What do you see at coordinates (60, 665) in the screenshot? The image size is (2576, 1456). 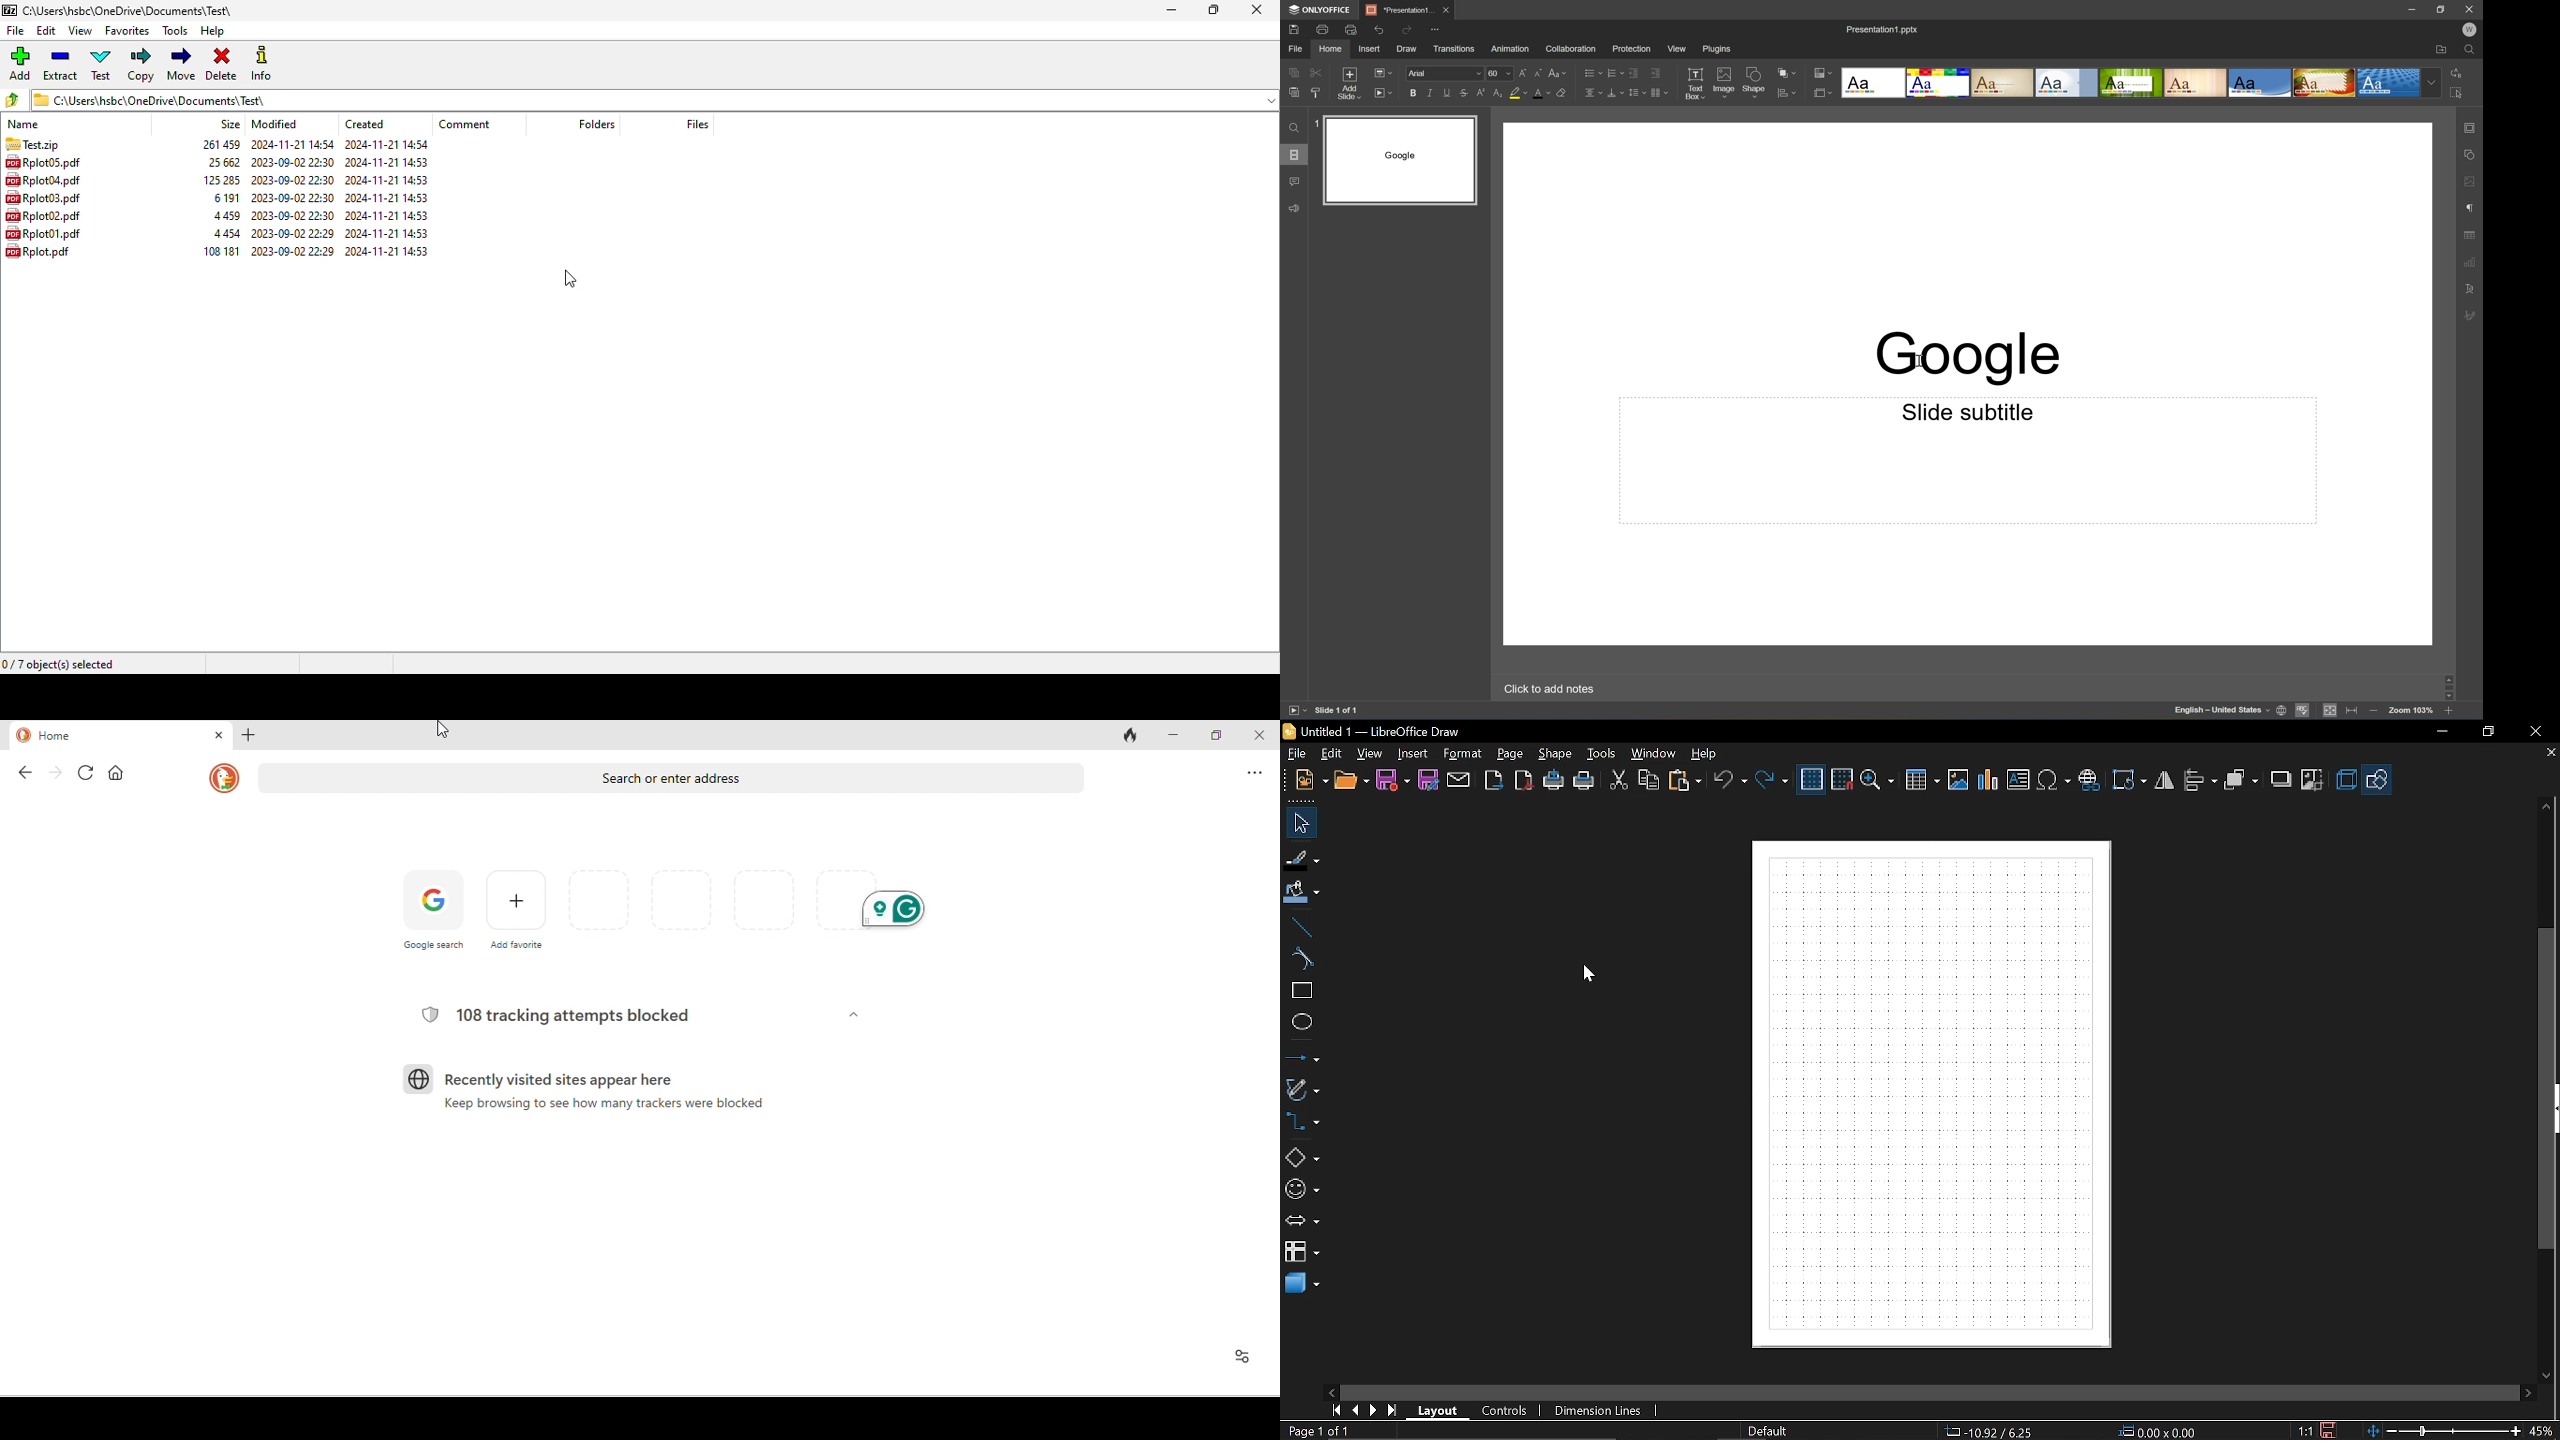 I see `0/7 object(s) selected` at bounding box center [60, 665].